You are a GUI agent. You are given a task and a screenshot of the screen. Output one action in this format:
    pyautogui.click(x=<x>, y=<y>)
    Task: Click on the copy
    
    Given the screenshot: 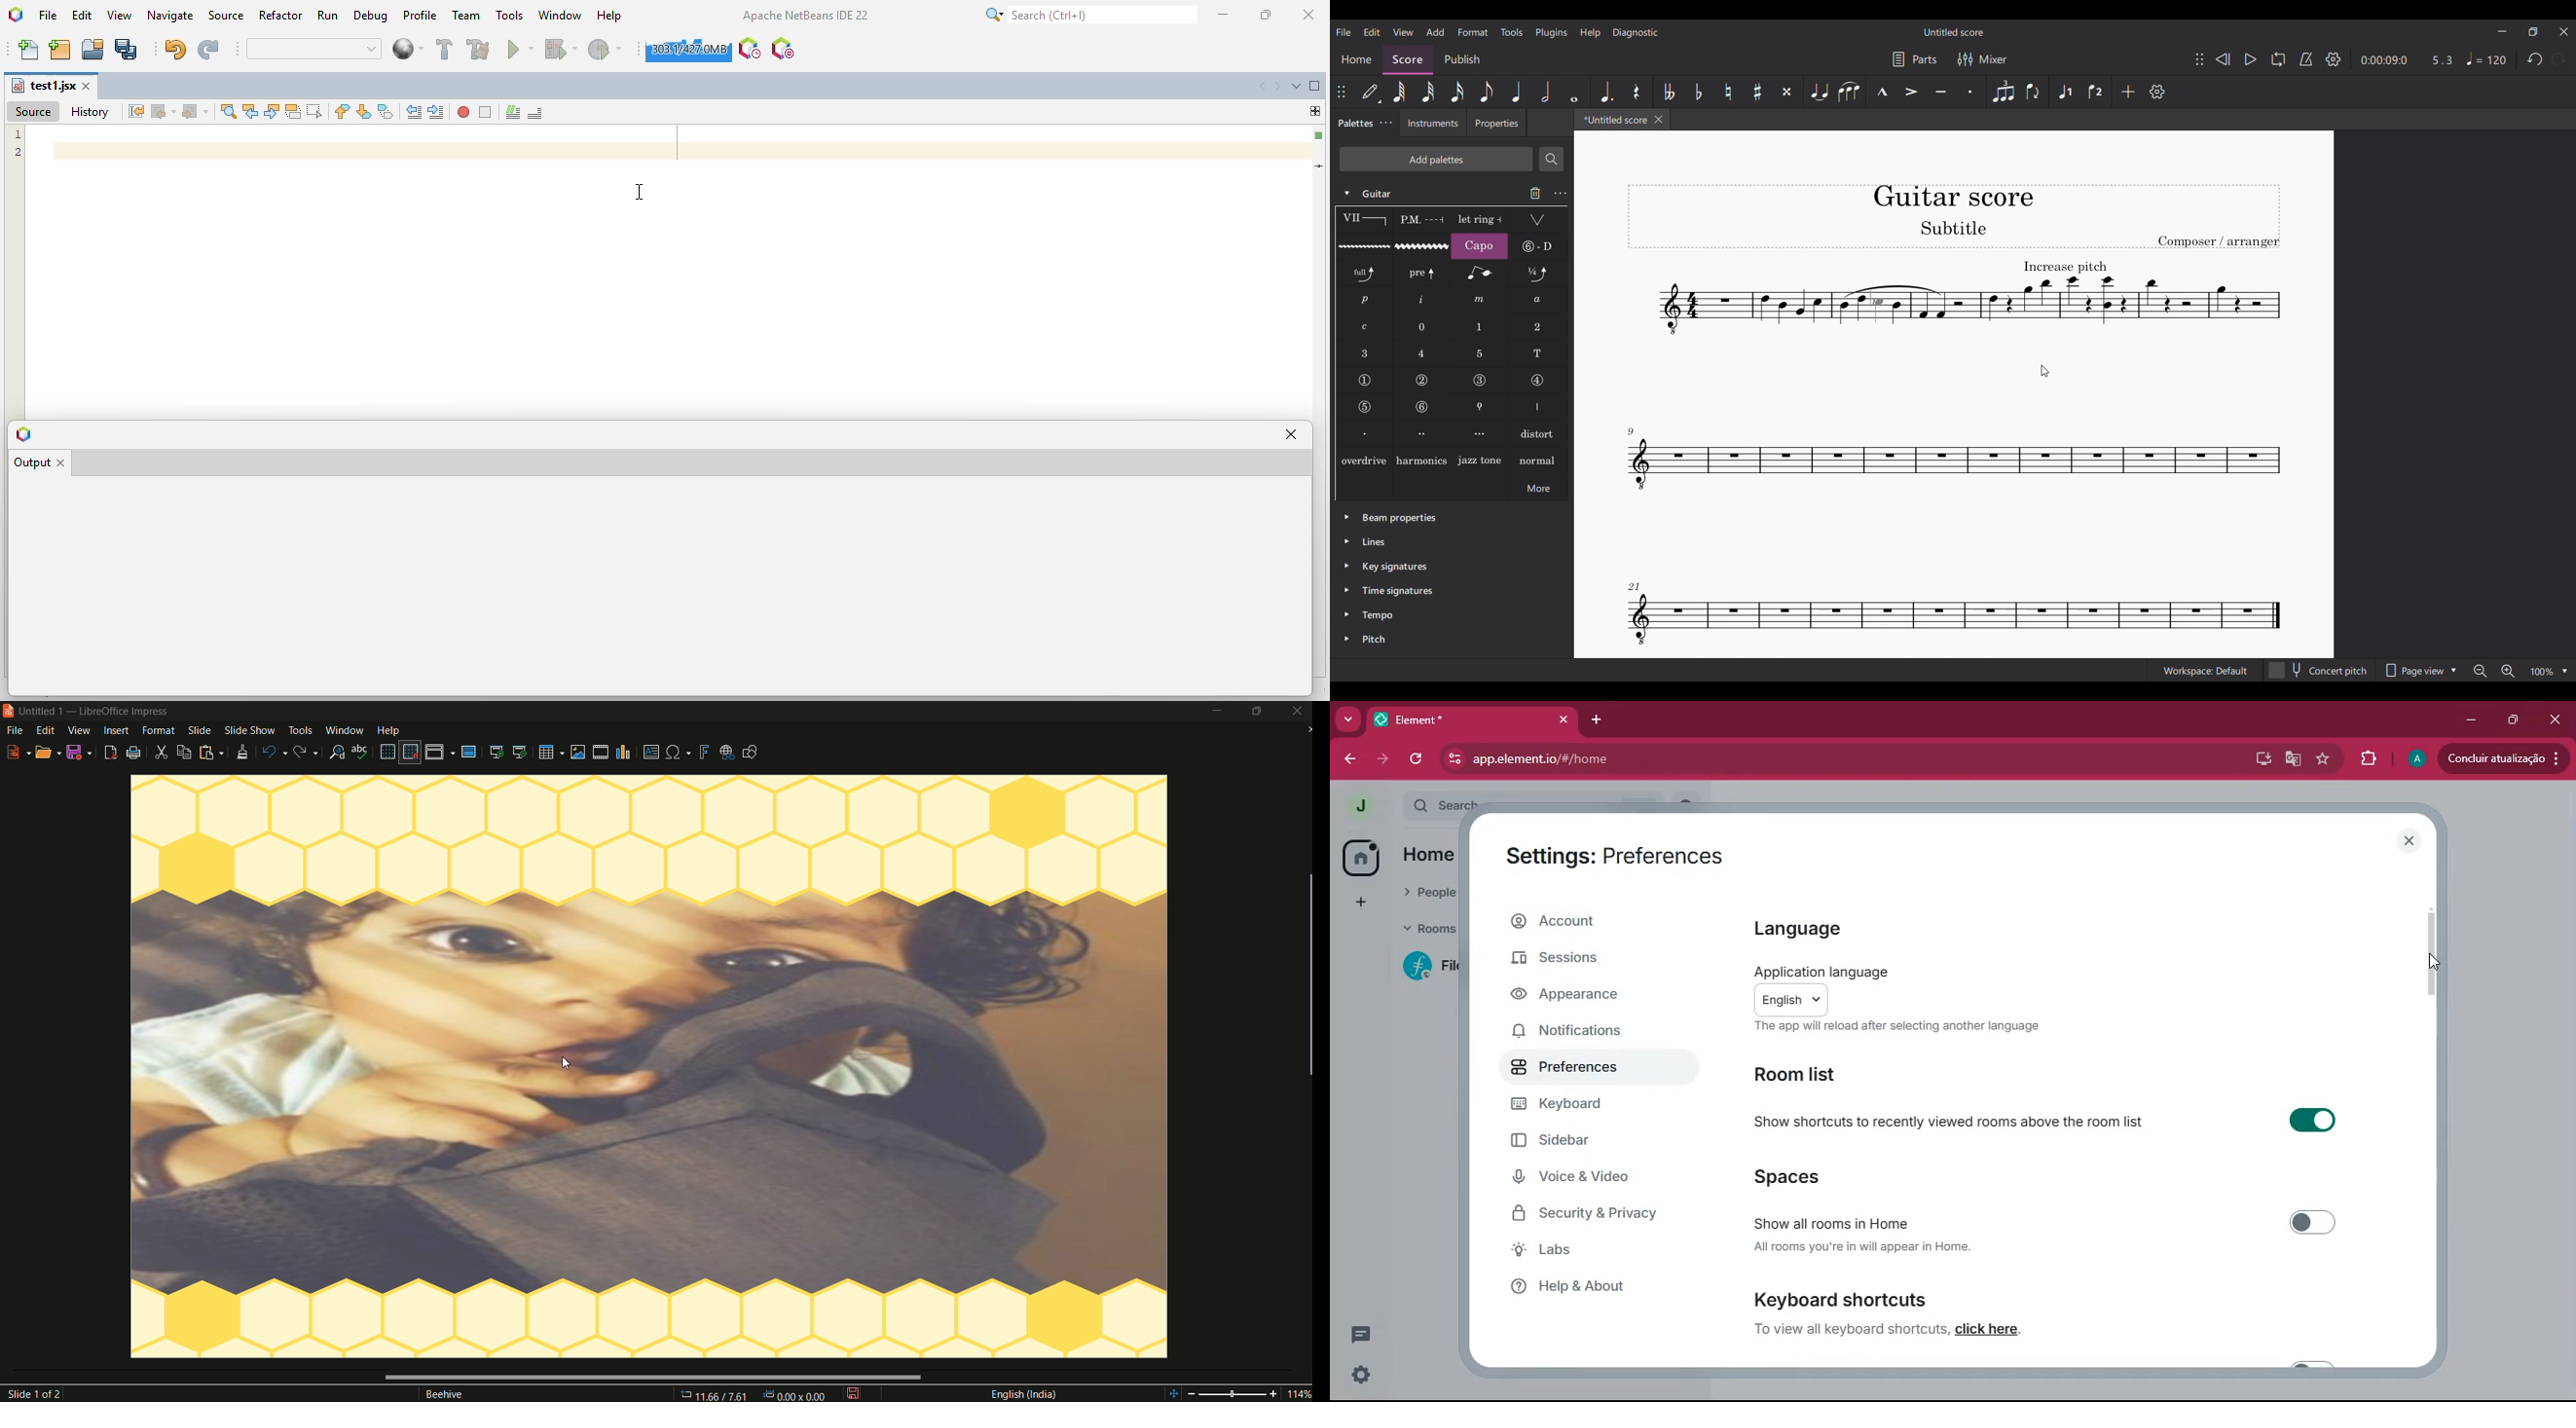 What is the action you would take?
    pyautogui.click(x=184, y=752)
    